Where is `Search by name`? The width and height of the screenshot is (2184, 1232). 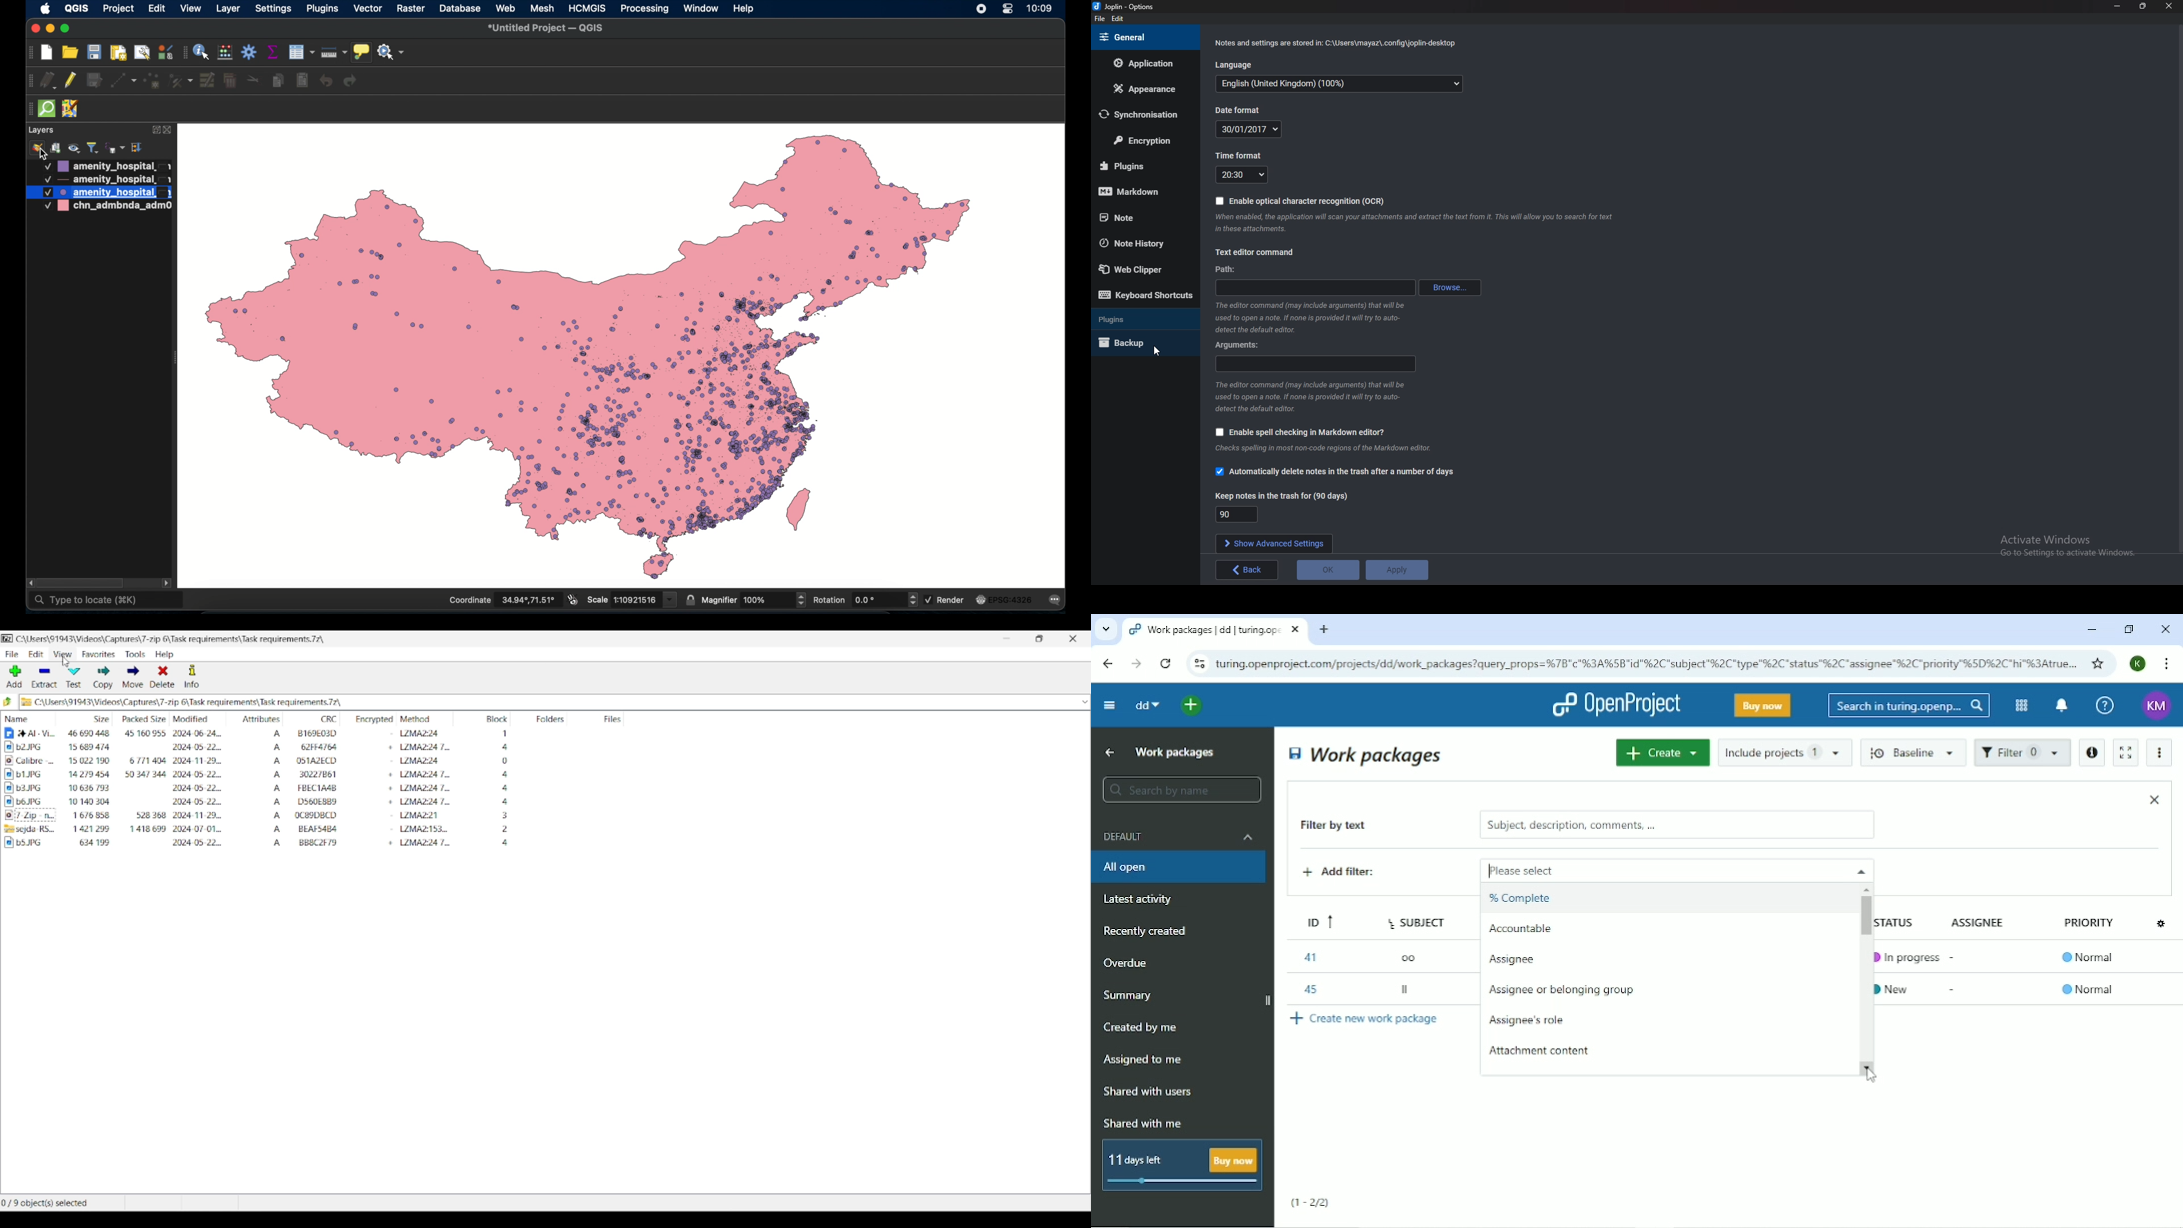 Search by name is located at coordinates (1181, 790).